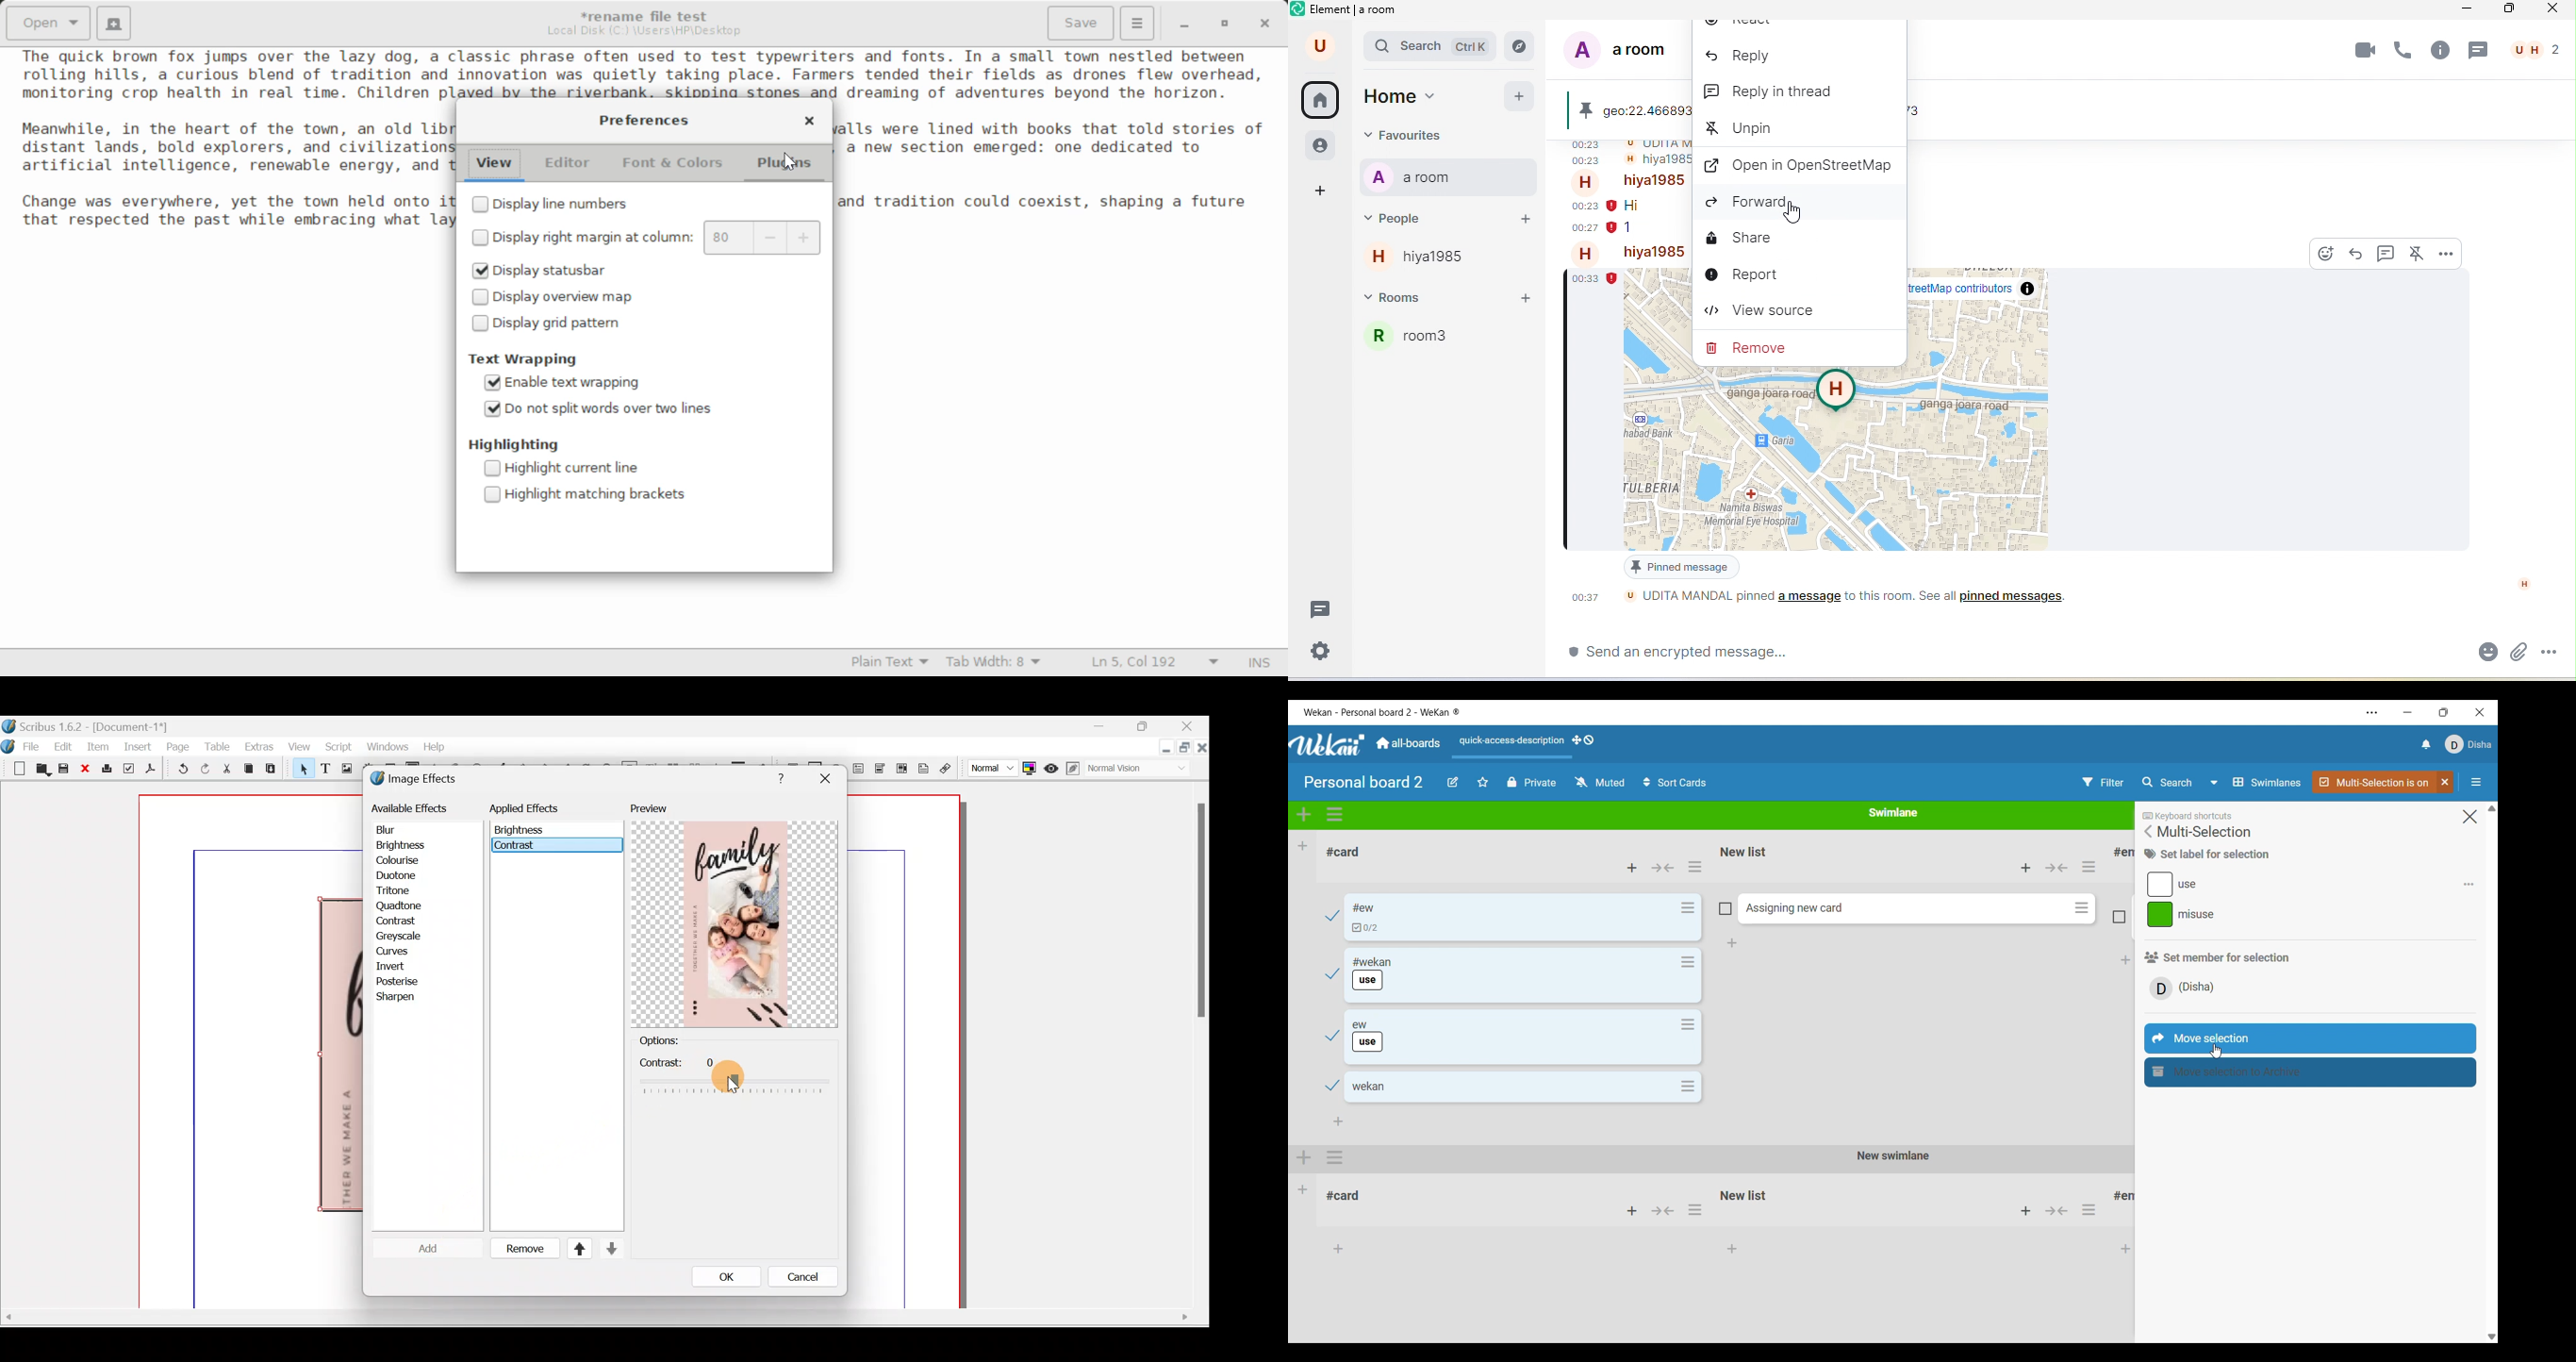 This screenshot has width=2576, height=1372. What do you see at coordinates (1136, 21) in the screenshot?
I see `Menu` at bounding box center [1136, 21].